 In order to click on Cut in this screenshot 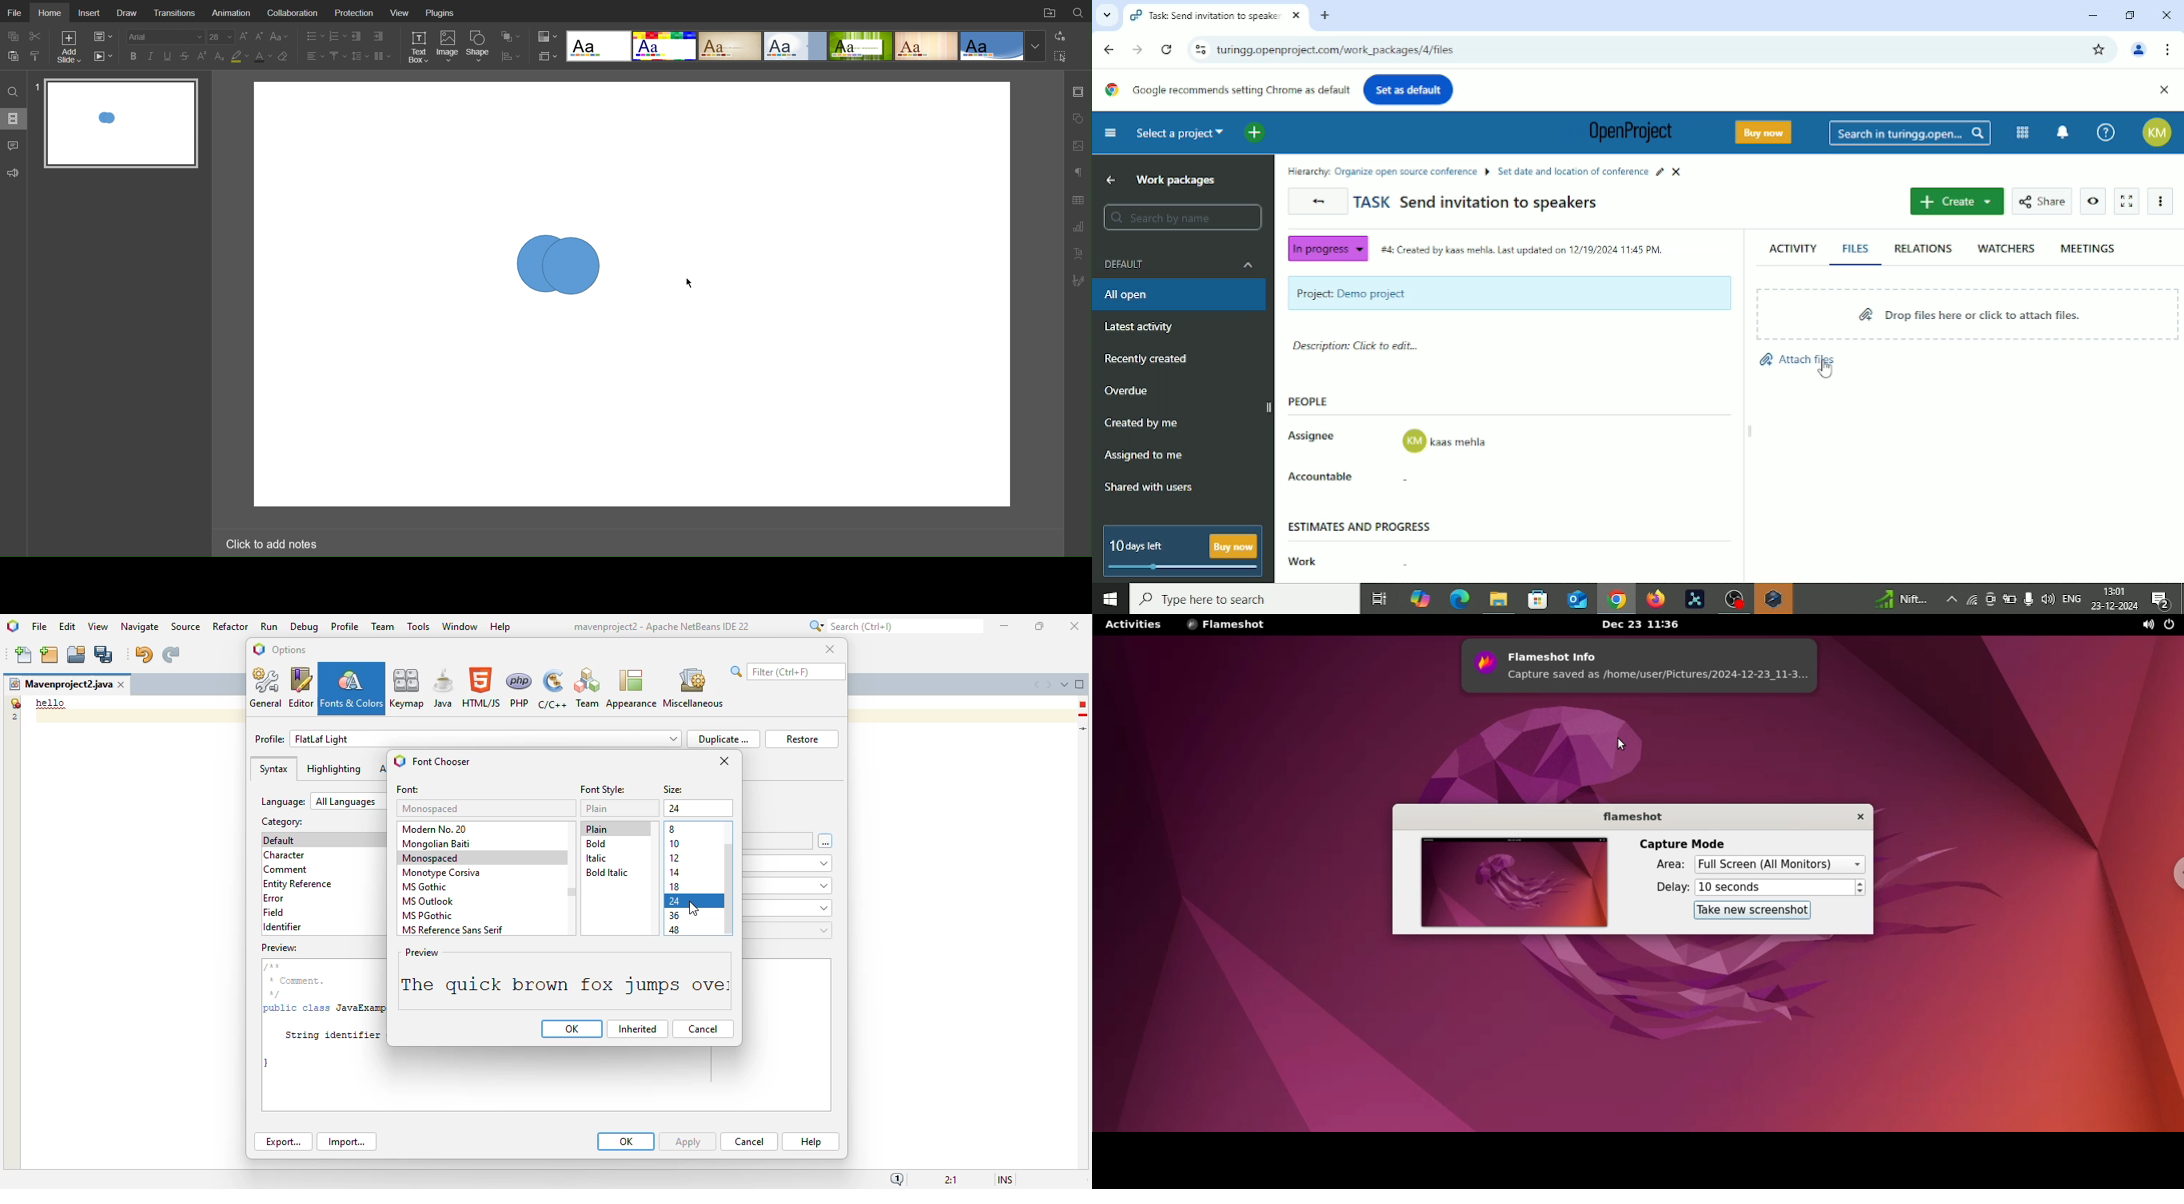, I will do `click(36, 36)`.